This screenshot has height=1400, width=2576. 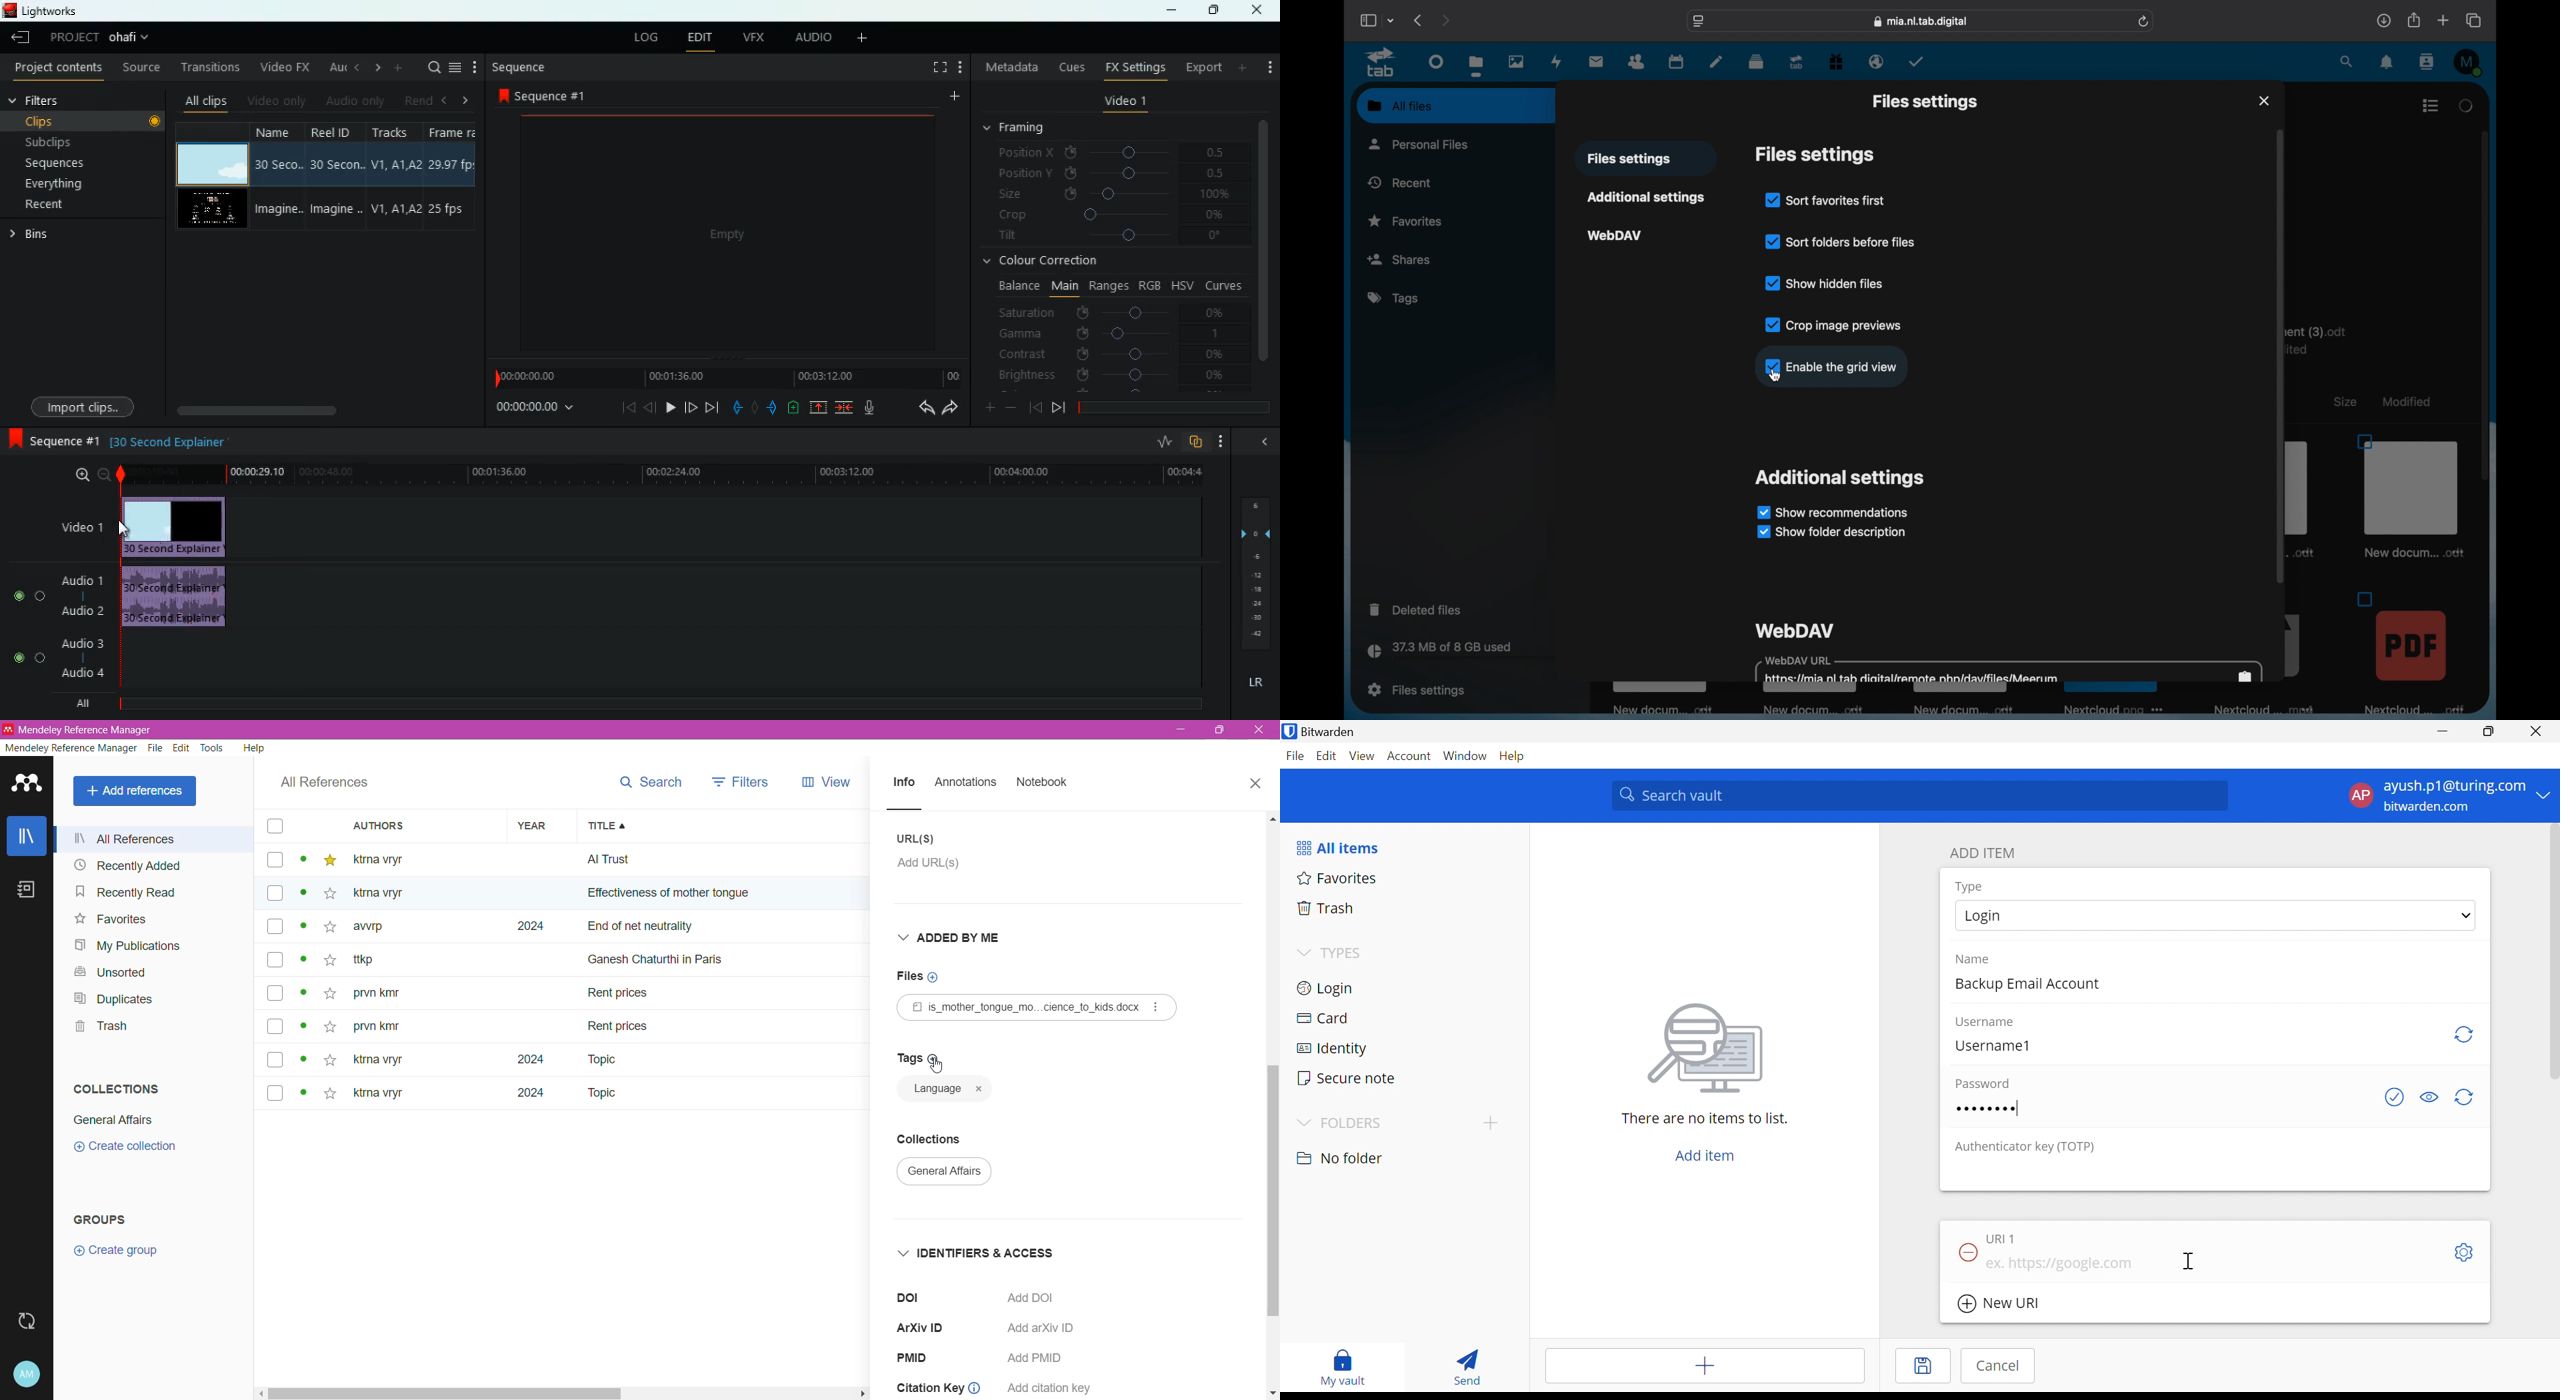 What do you see at coordinates (303, 930) in the screenshot?
I see `dot ` at bounding box center [303, 930].